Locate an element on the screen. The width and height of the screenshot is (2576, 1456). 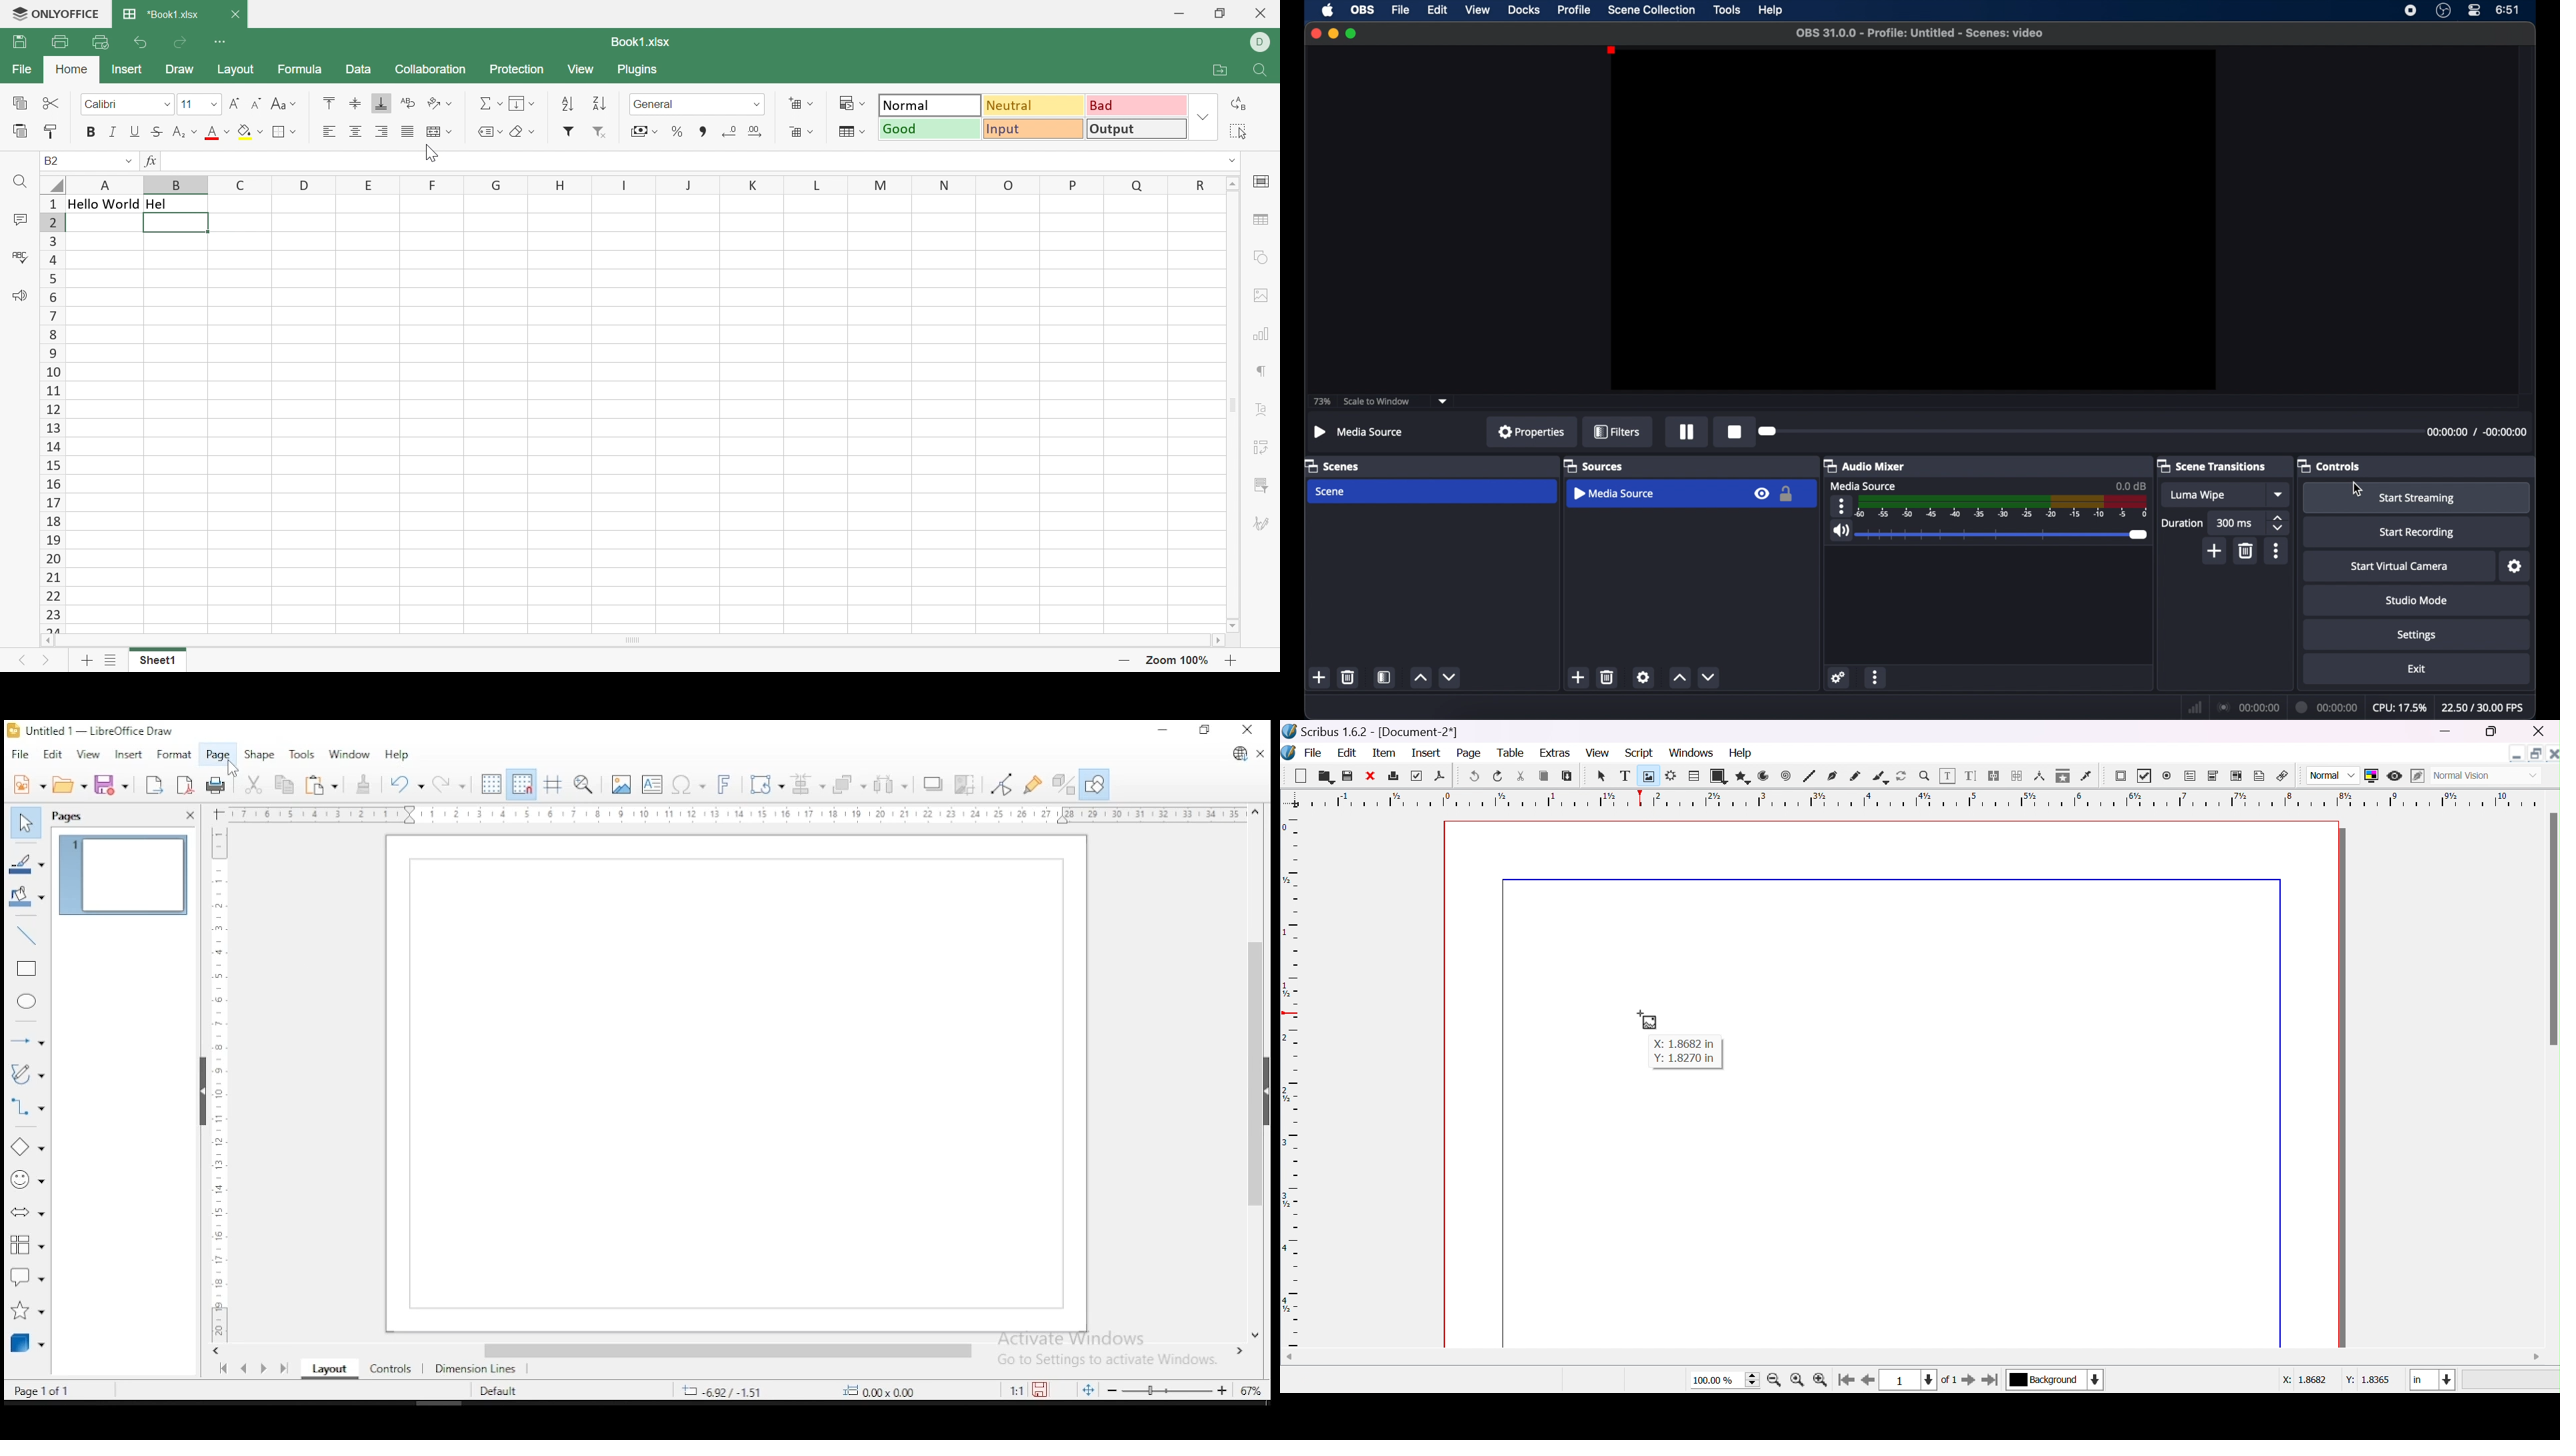
extras is located at coordinates (1555, 753).